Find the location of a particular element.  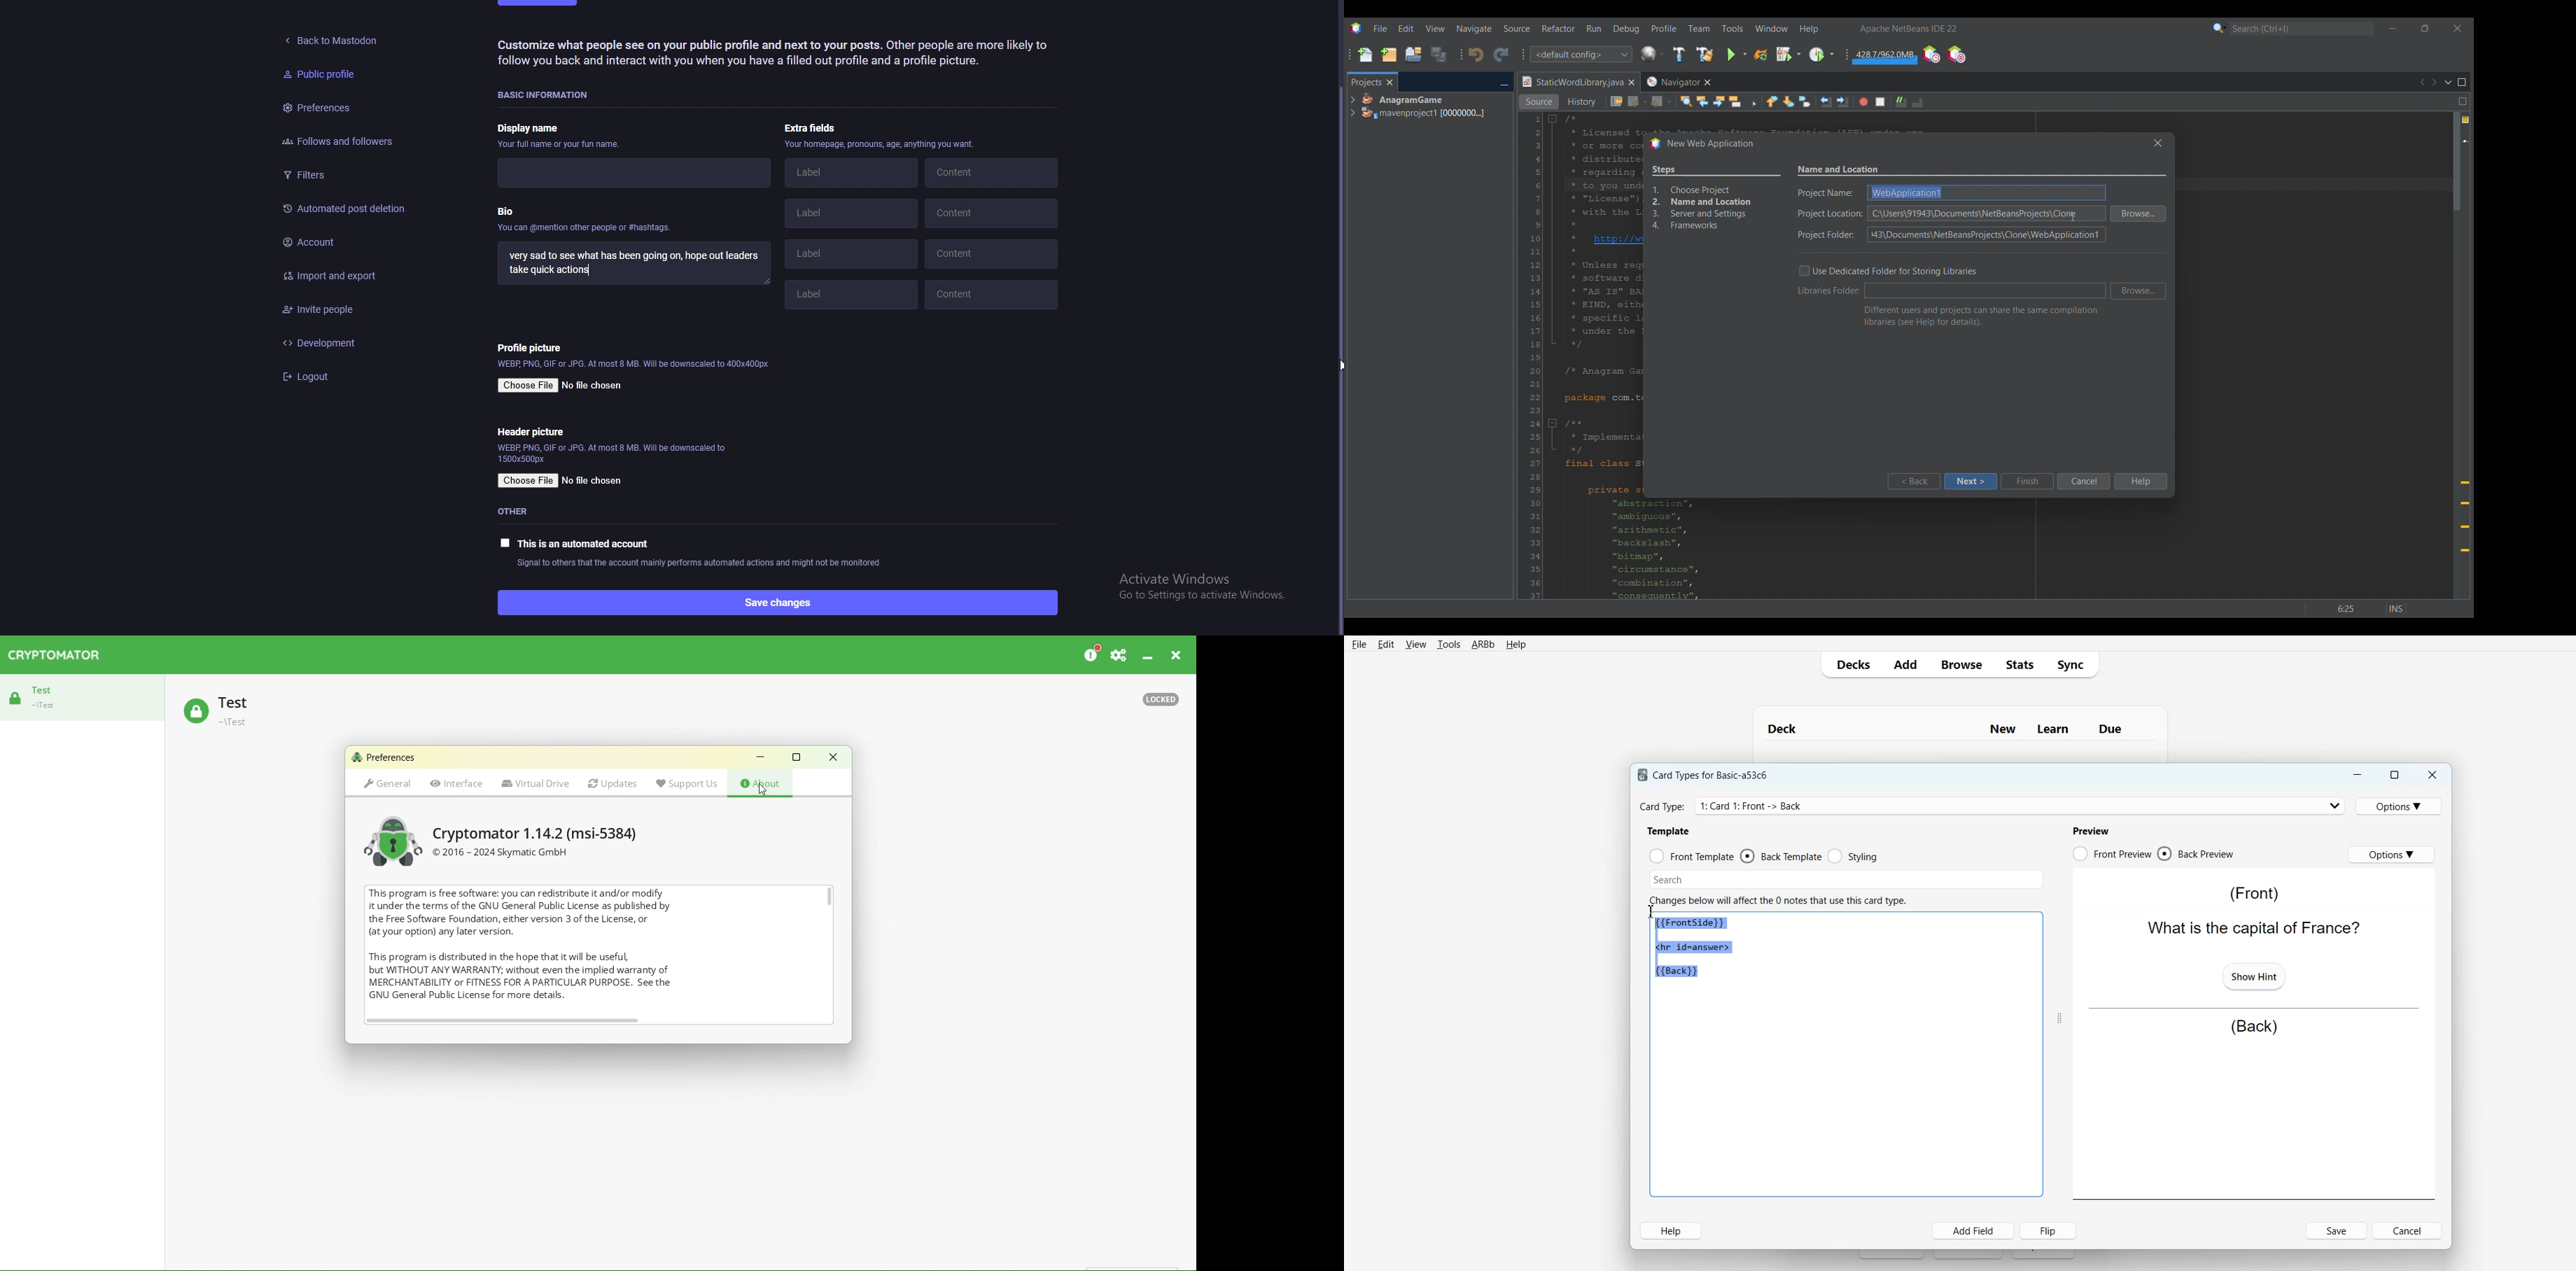

Projects, current tab highlighted is located at coordinates (1366, 81).